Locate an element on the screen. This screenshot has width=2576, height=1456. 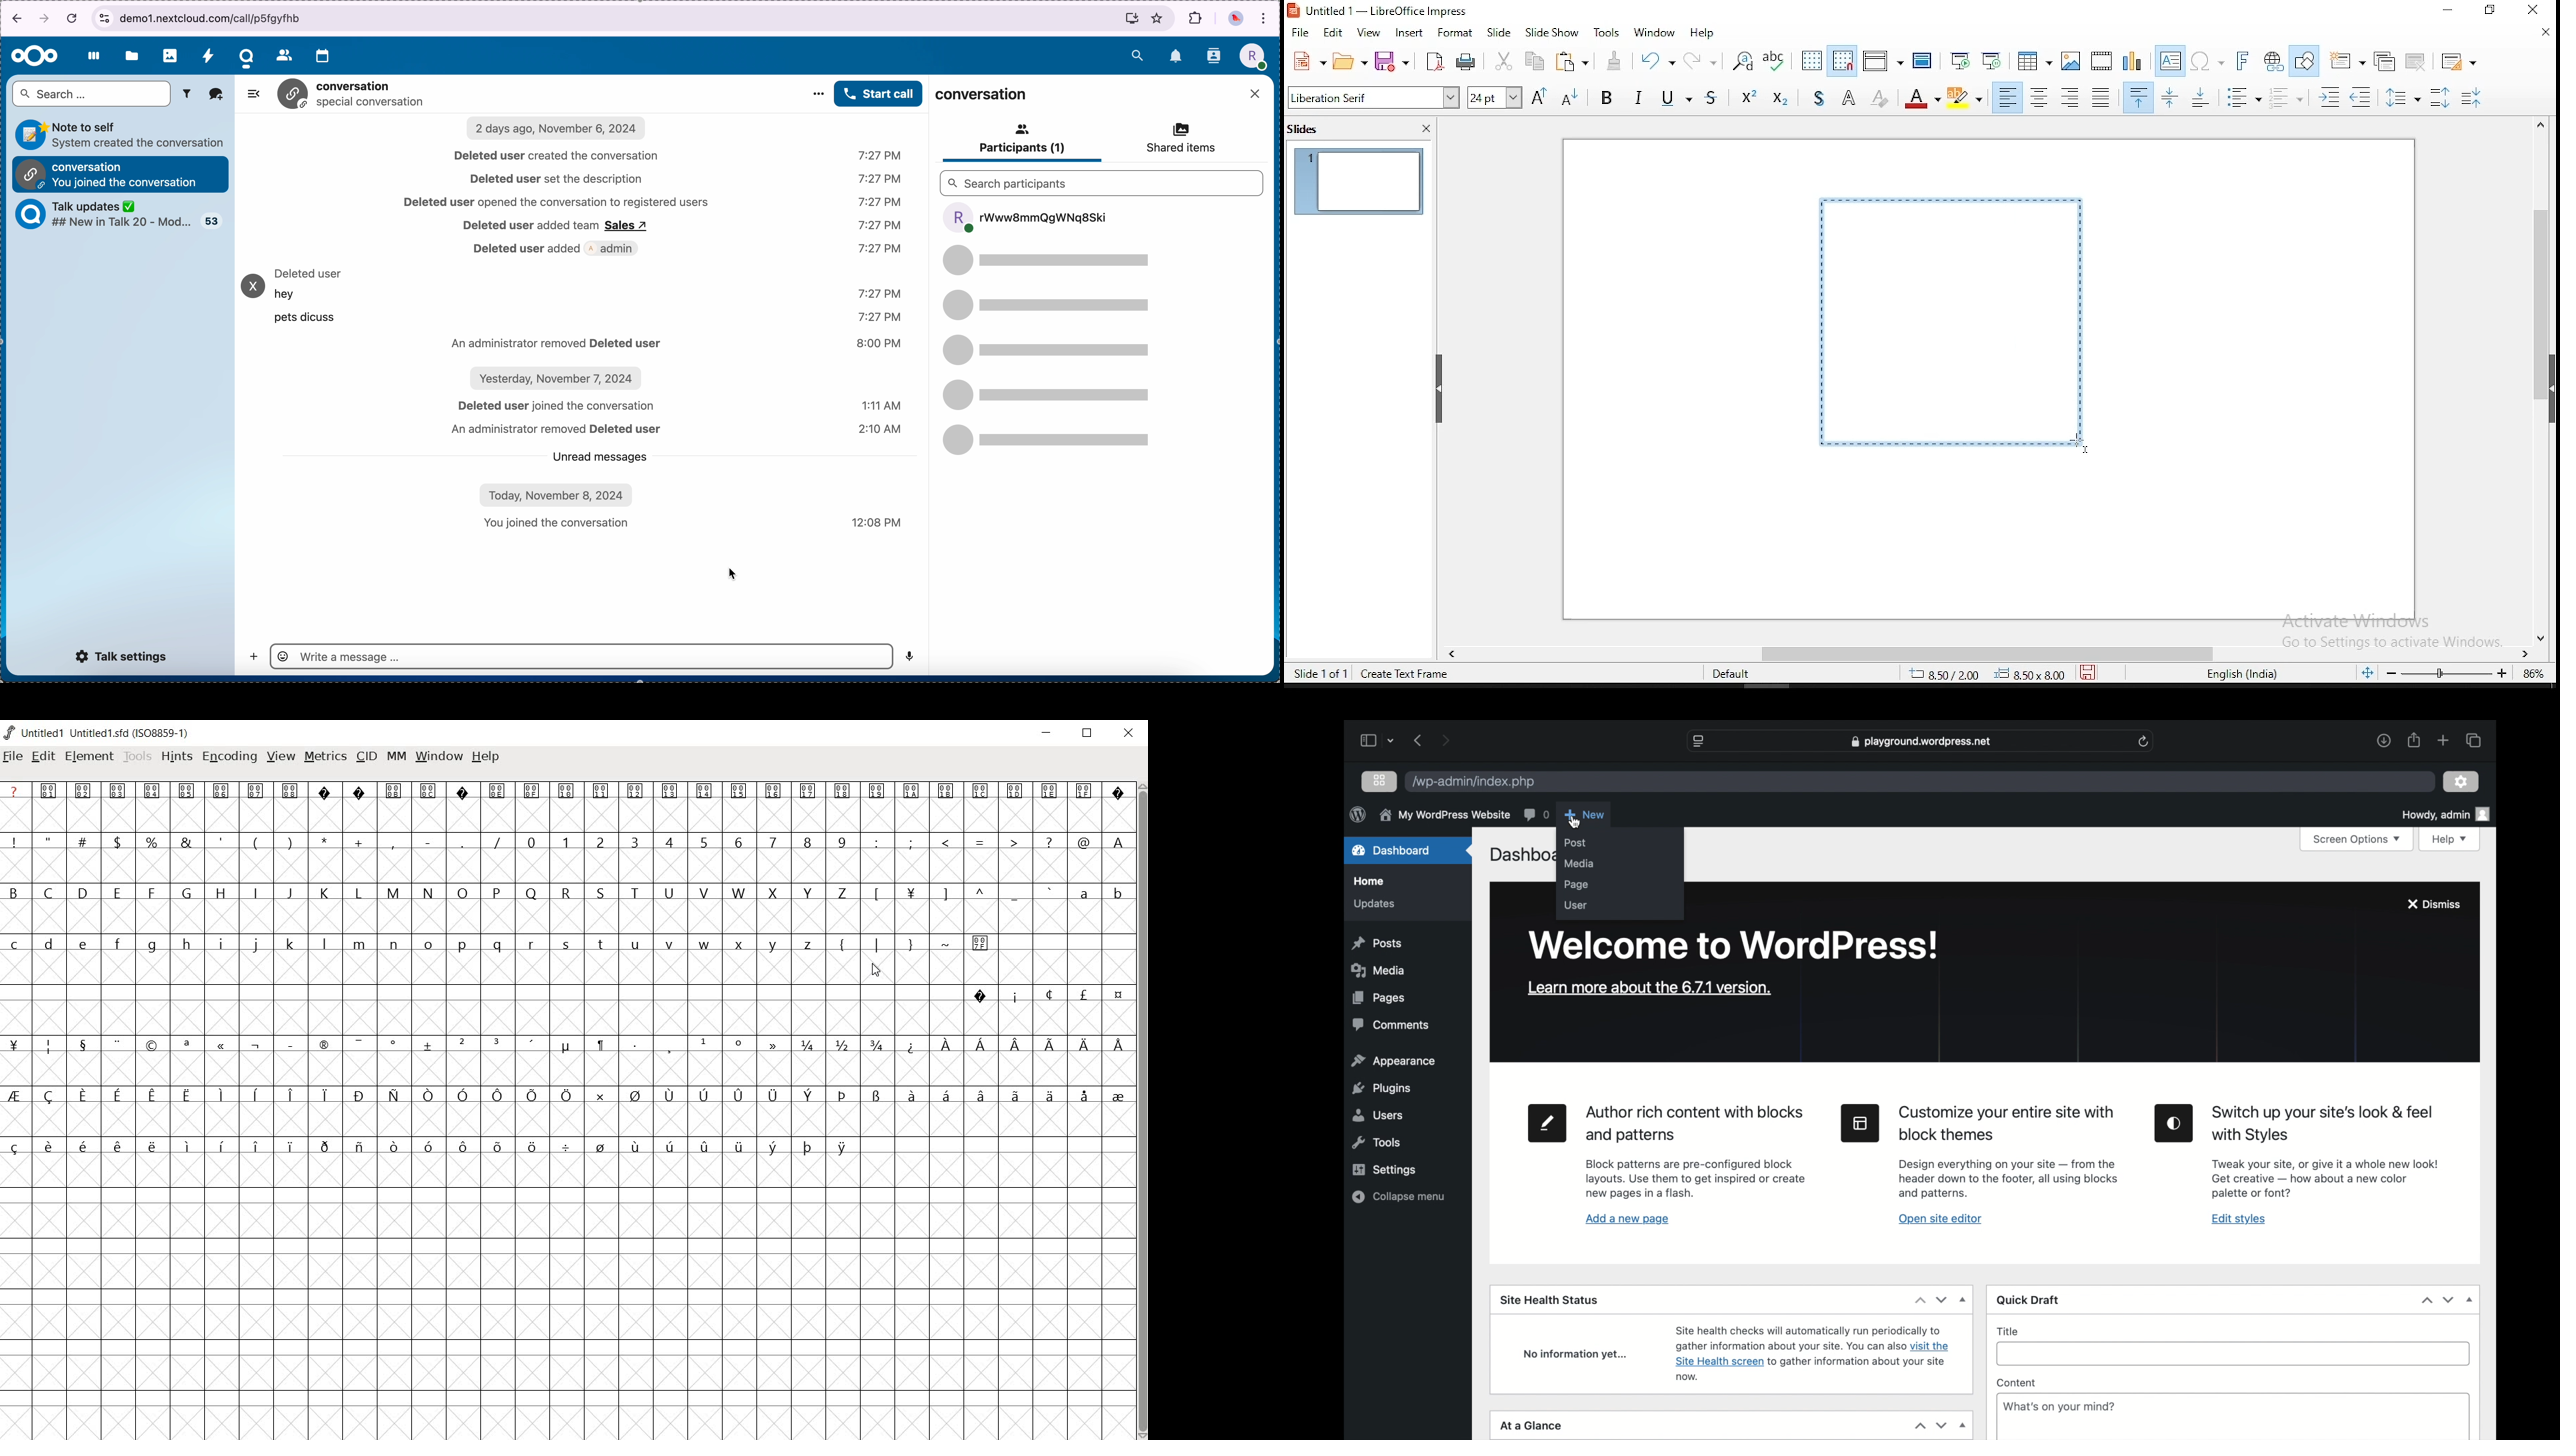
write a message is located at coordinates (581, 657).